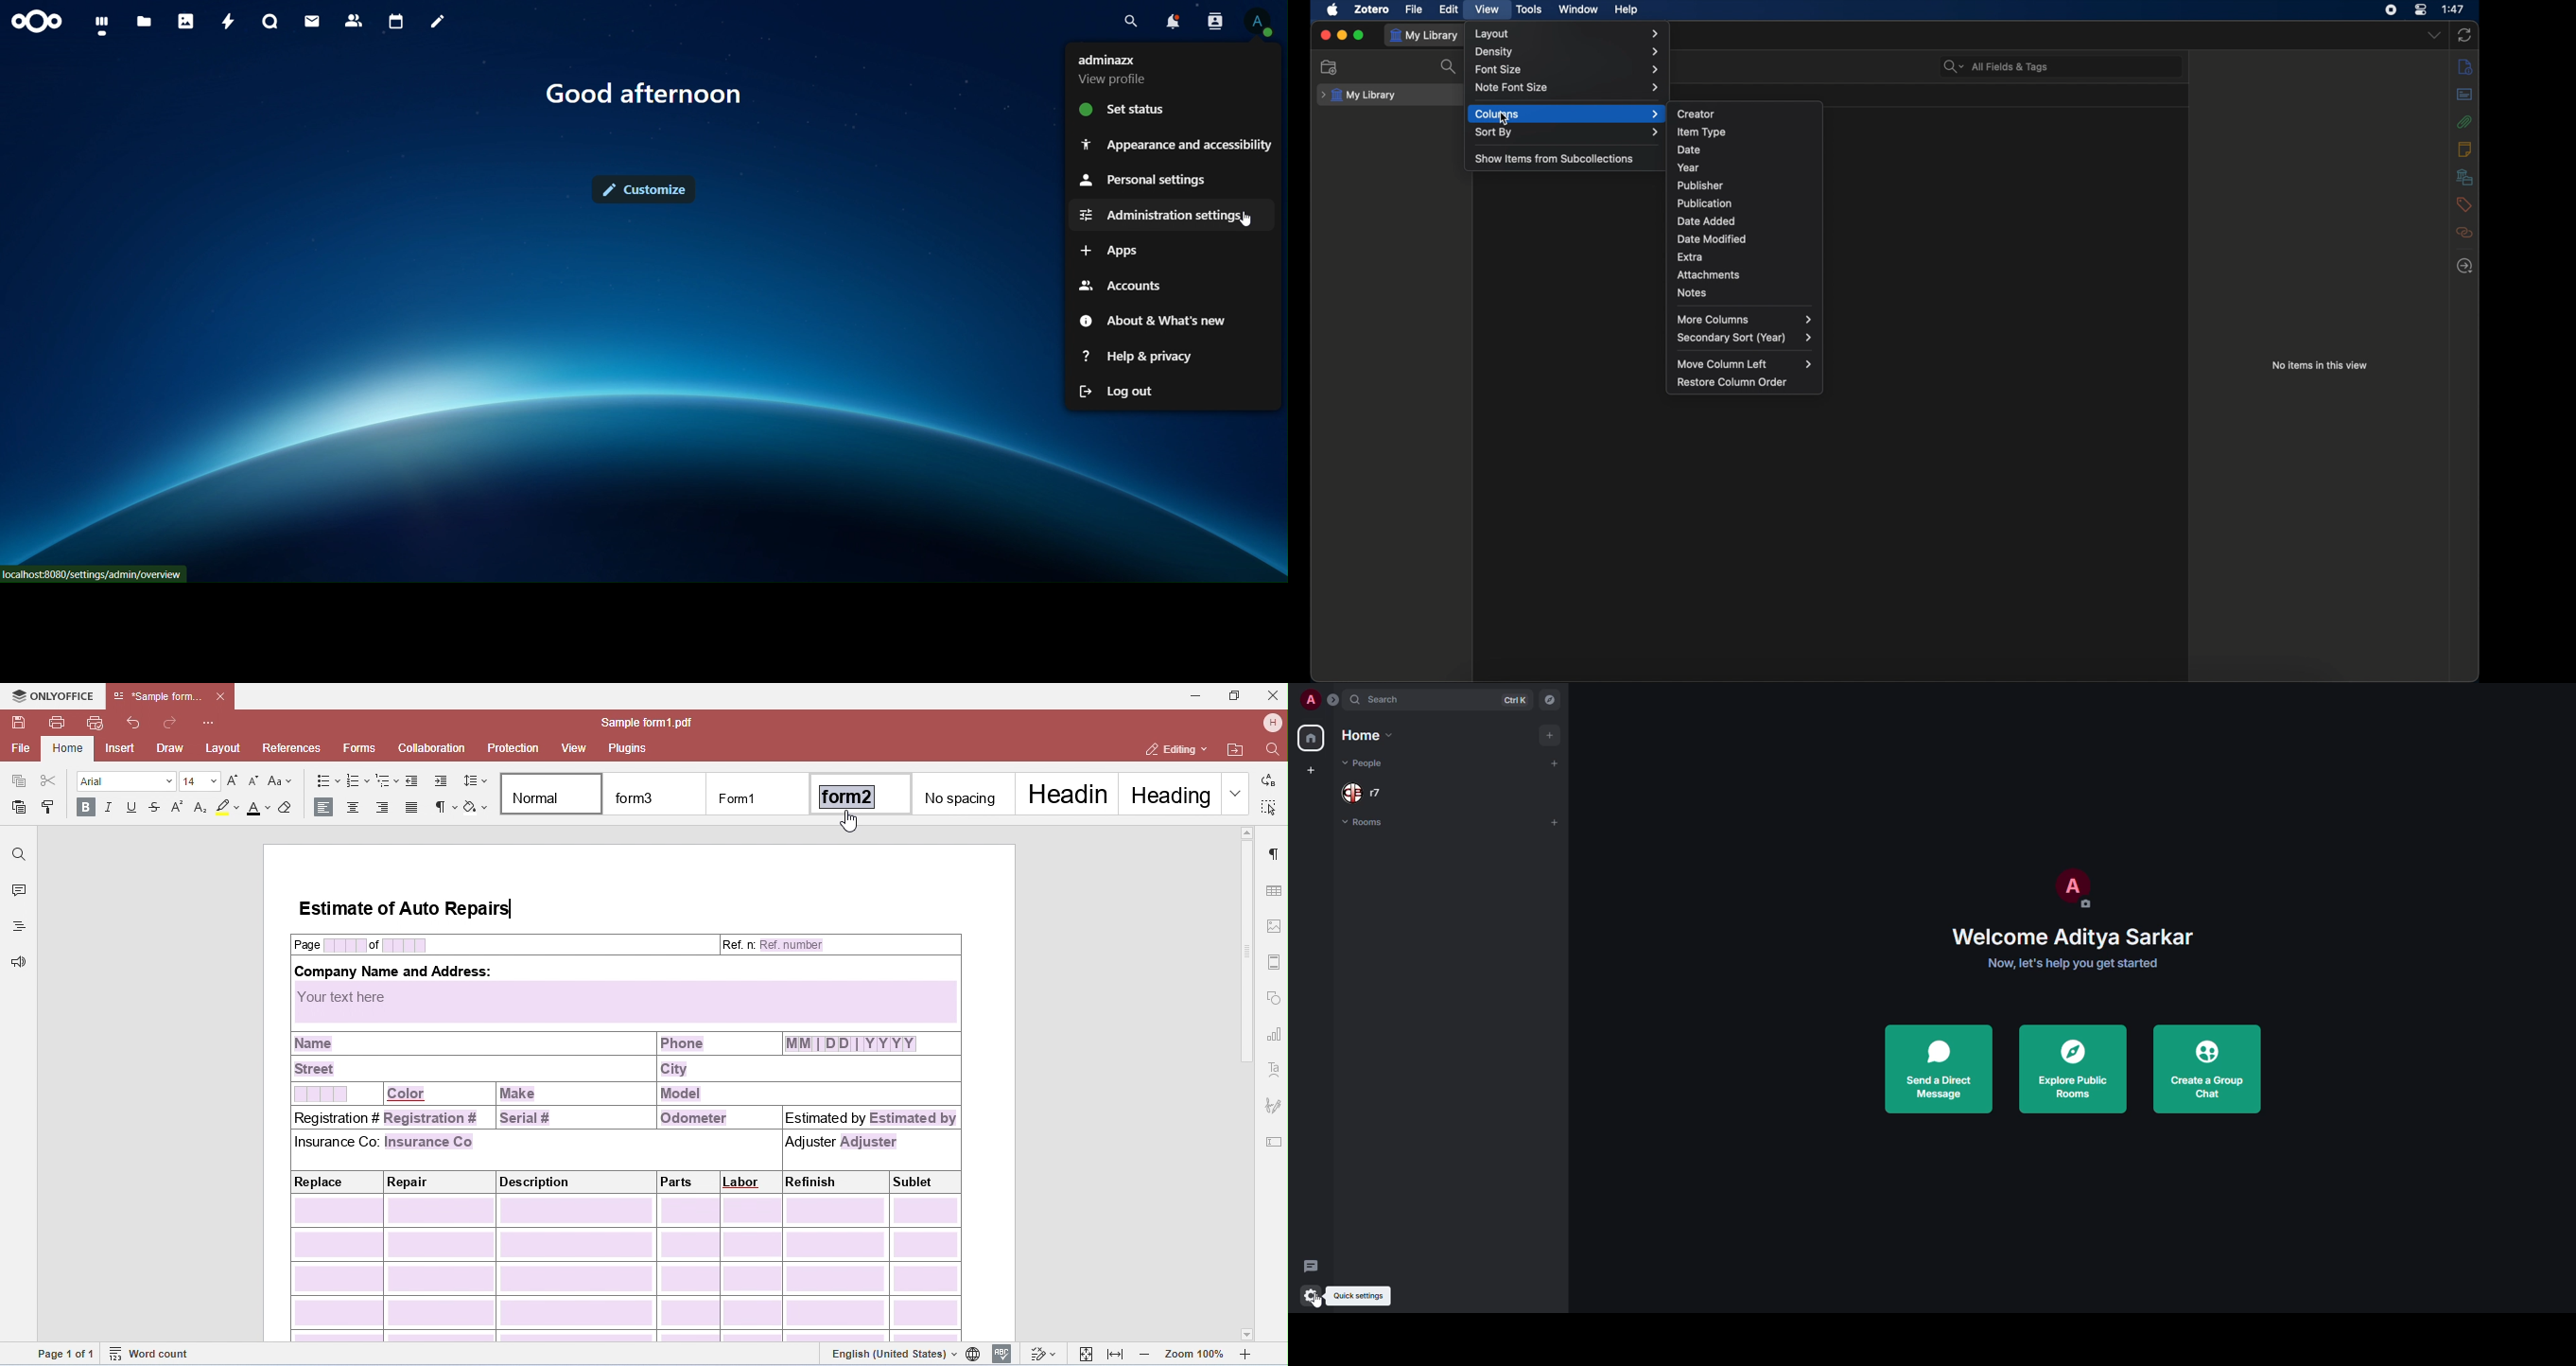 This screenshot has height=1372, width=2576. Describe the element at coordinates (2072, 889) in the screenshot. I see `profile pic` at that location.